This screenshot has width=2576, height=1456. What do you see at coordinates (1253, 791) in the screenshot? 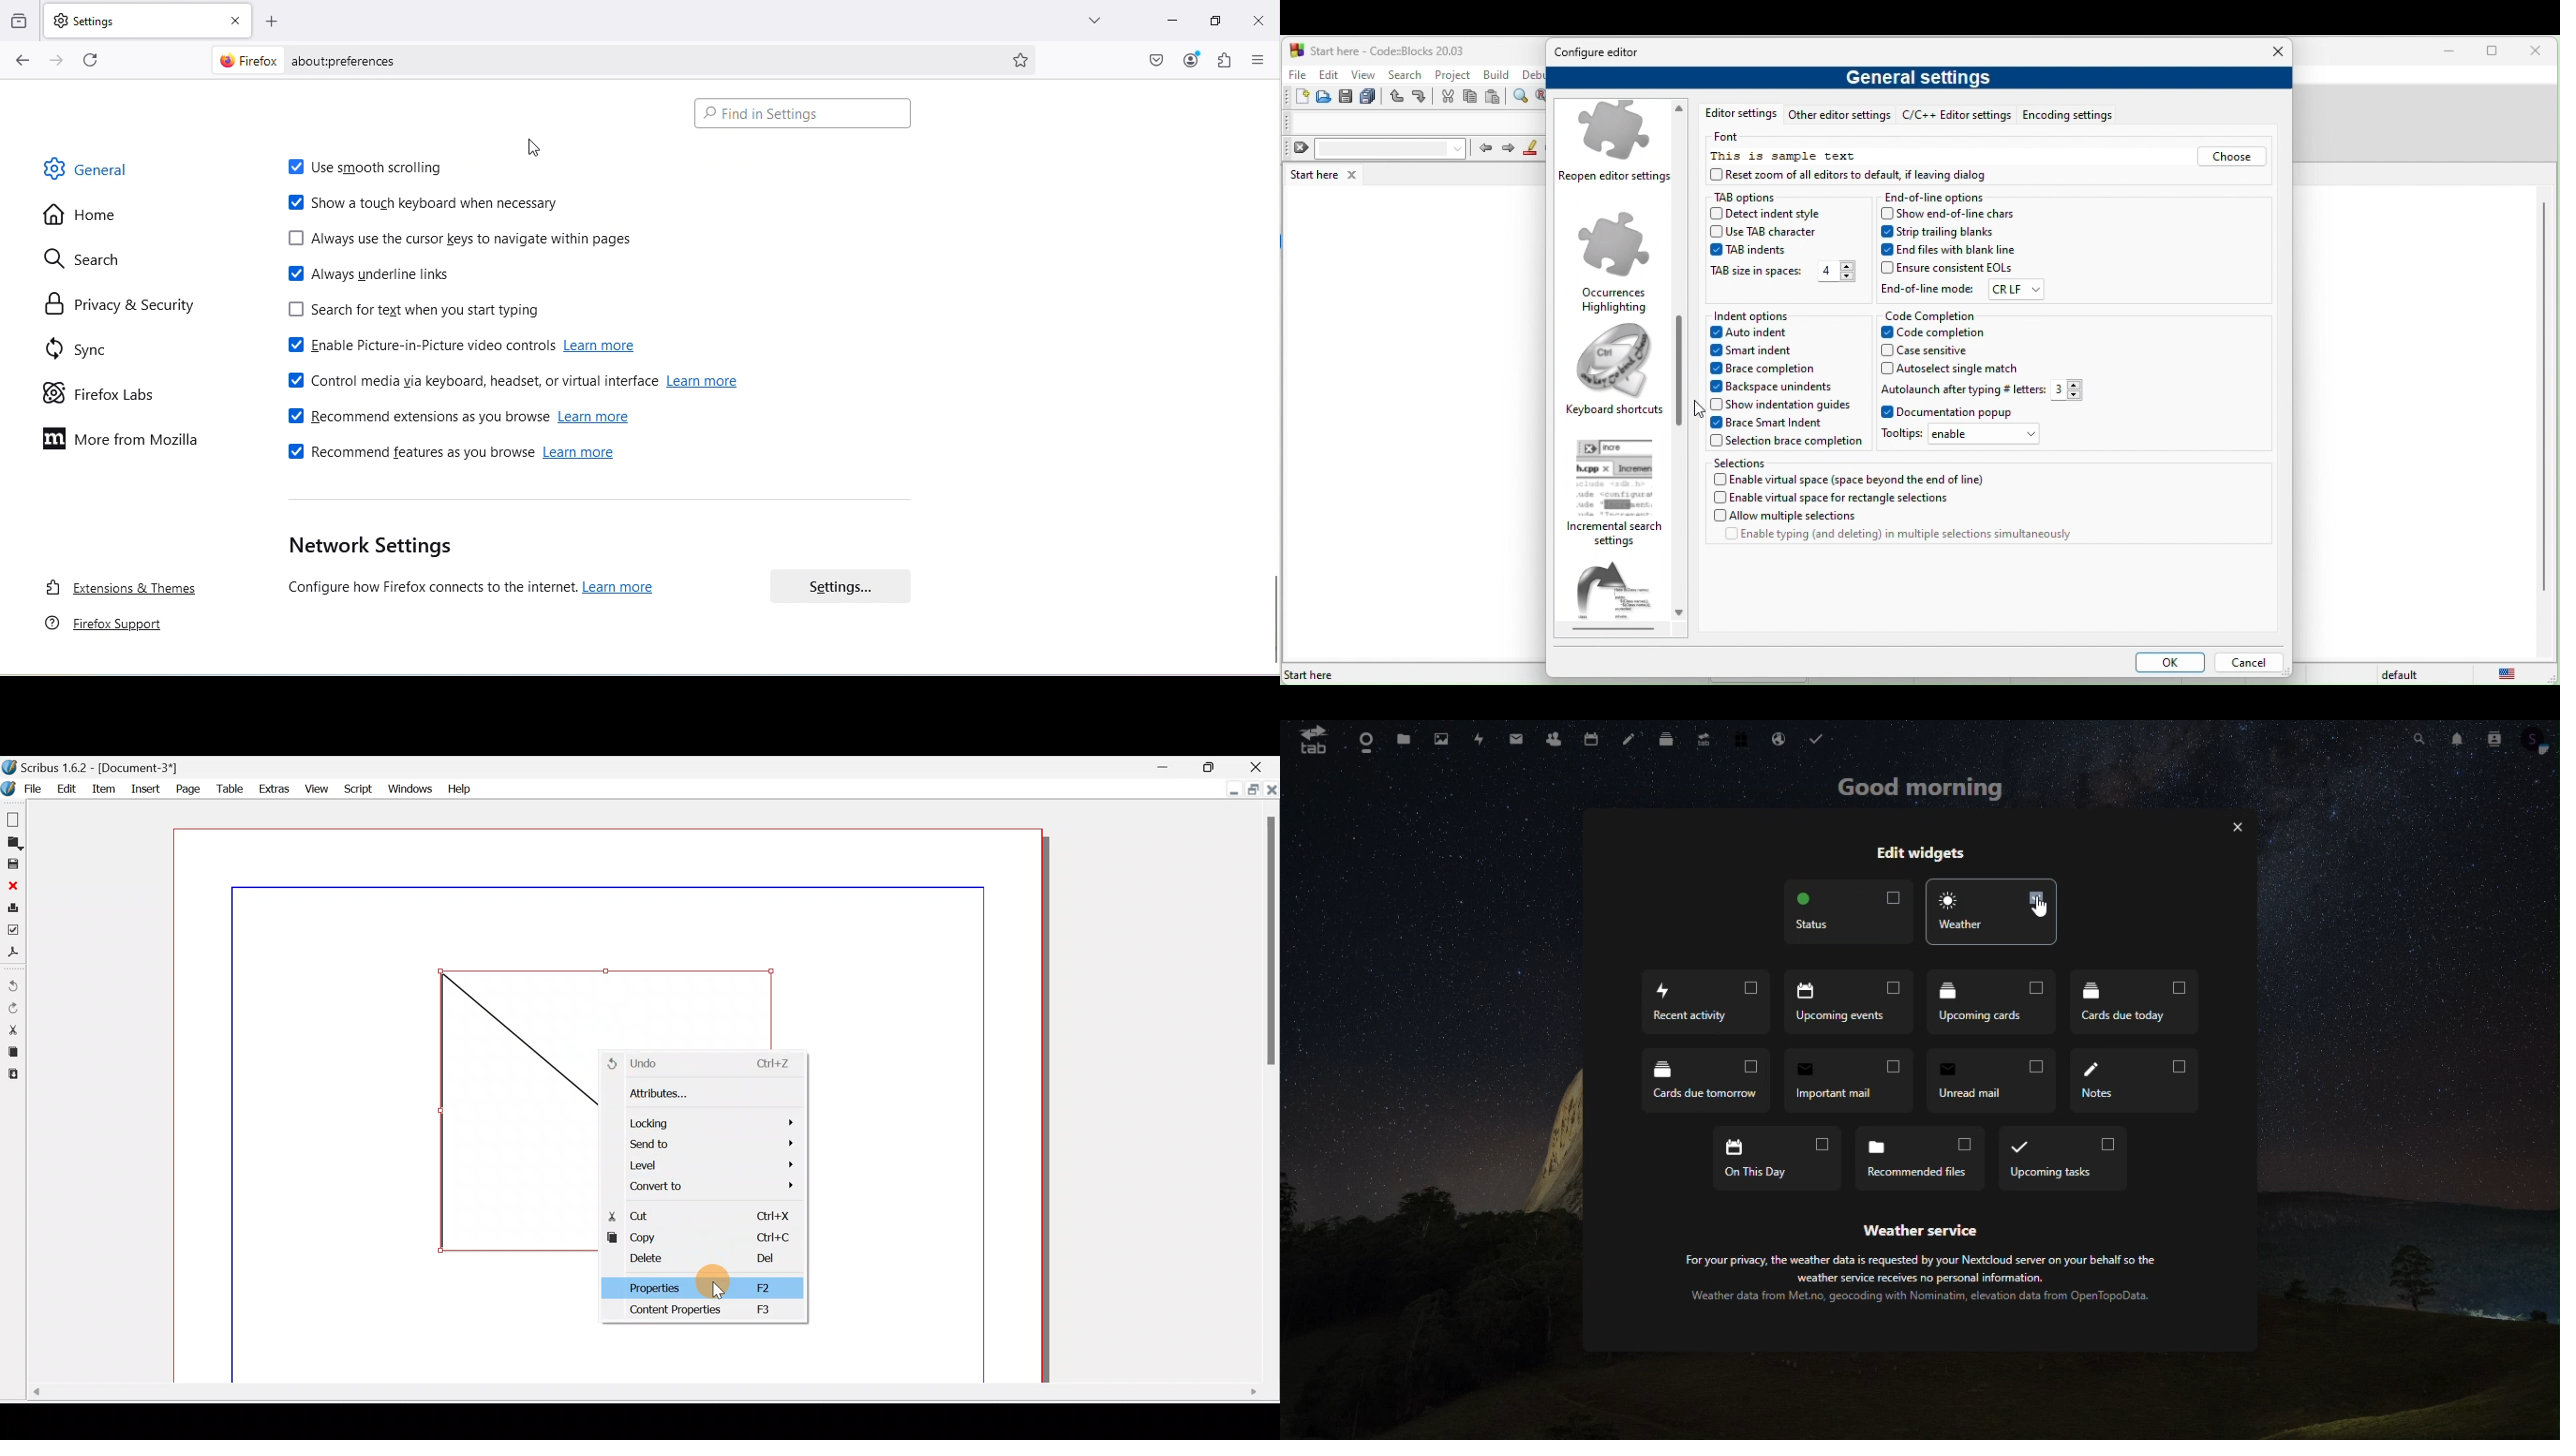
I see `Maximise` at bounding box center [1253, 791].